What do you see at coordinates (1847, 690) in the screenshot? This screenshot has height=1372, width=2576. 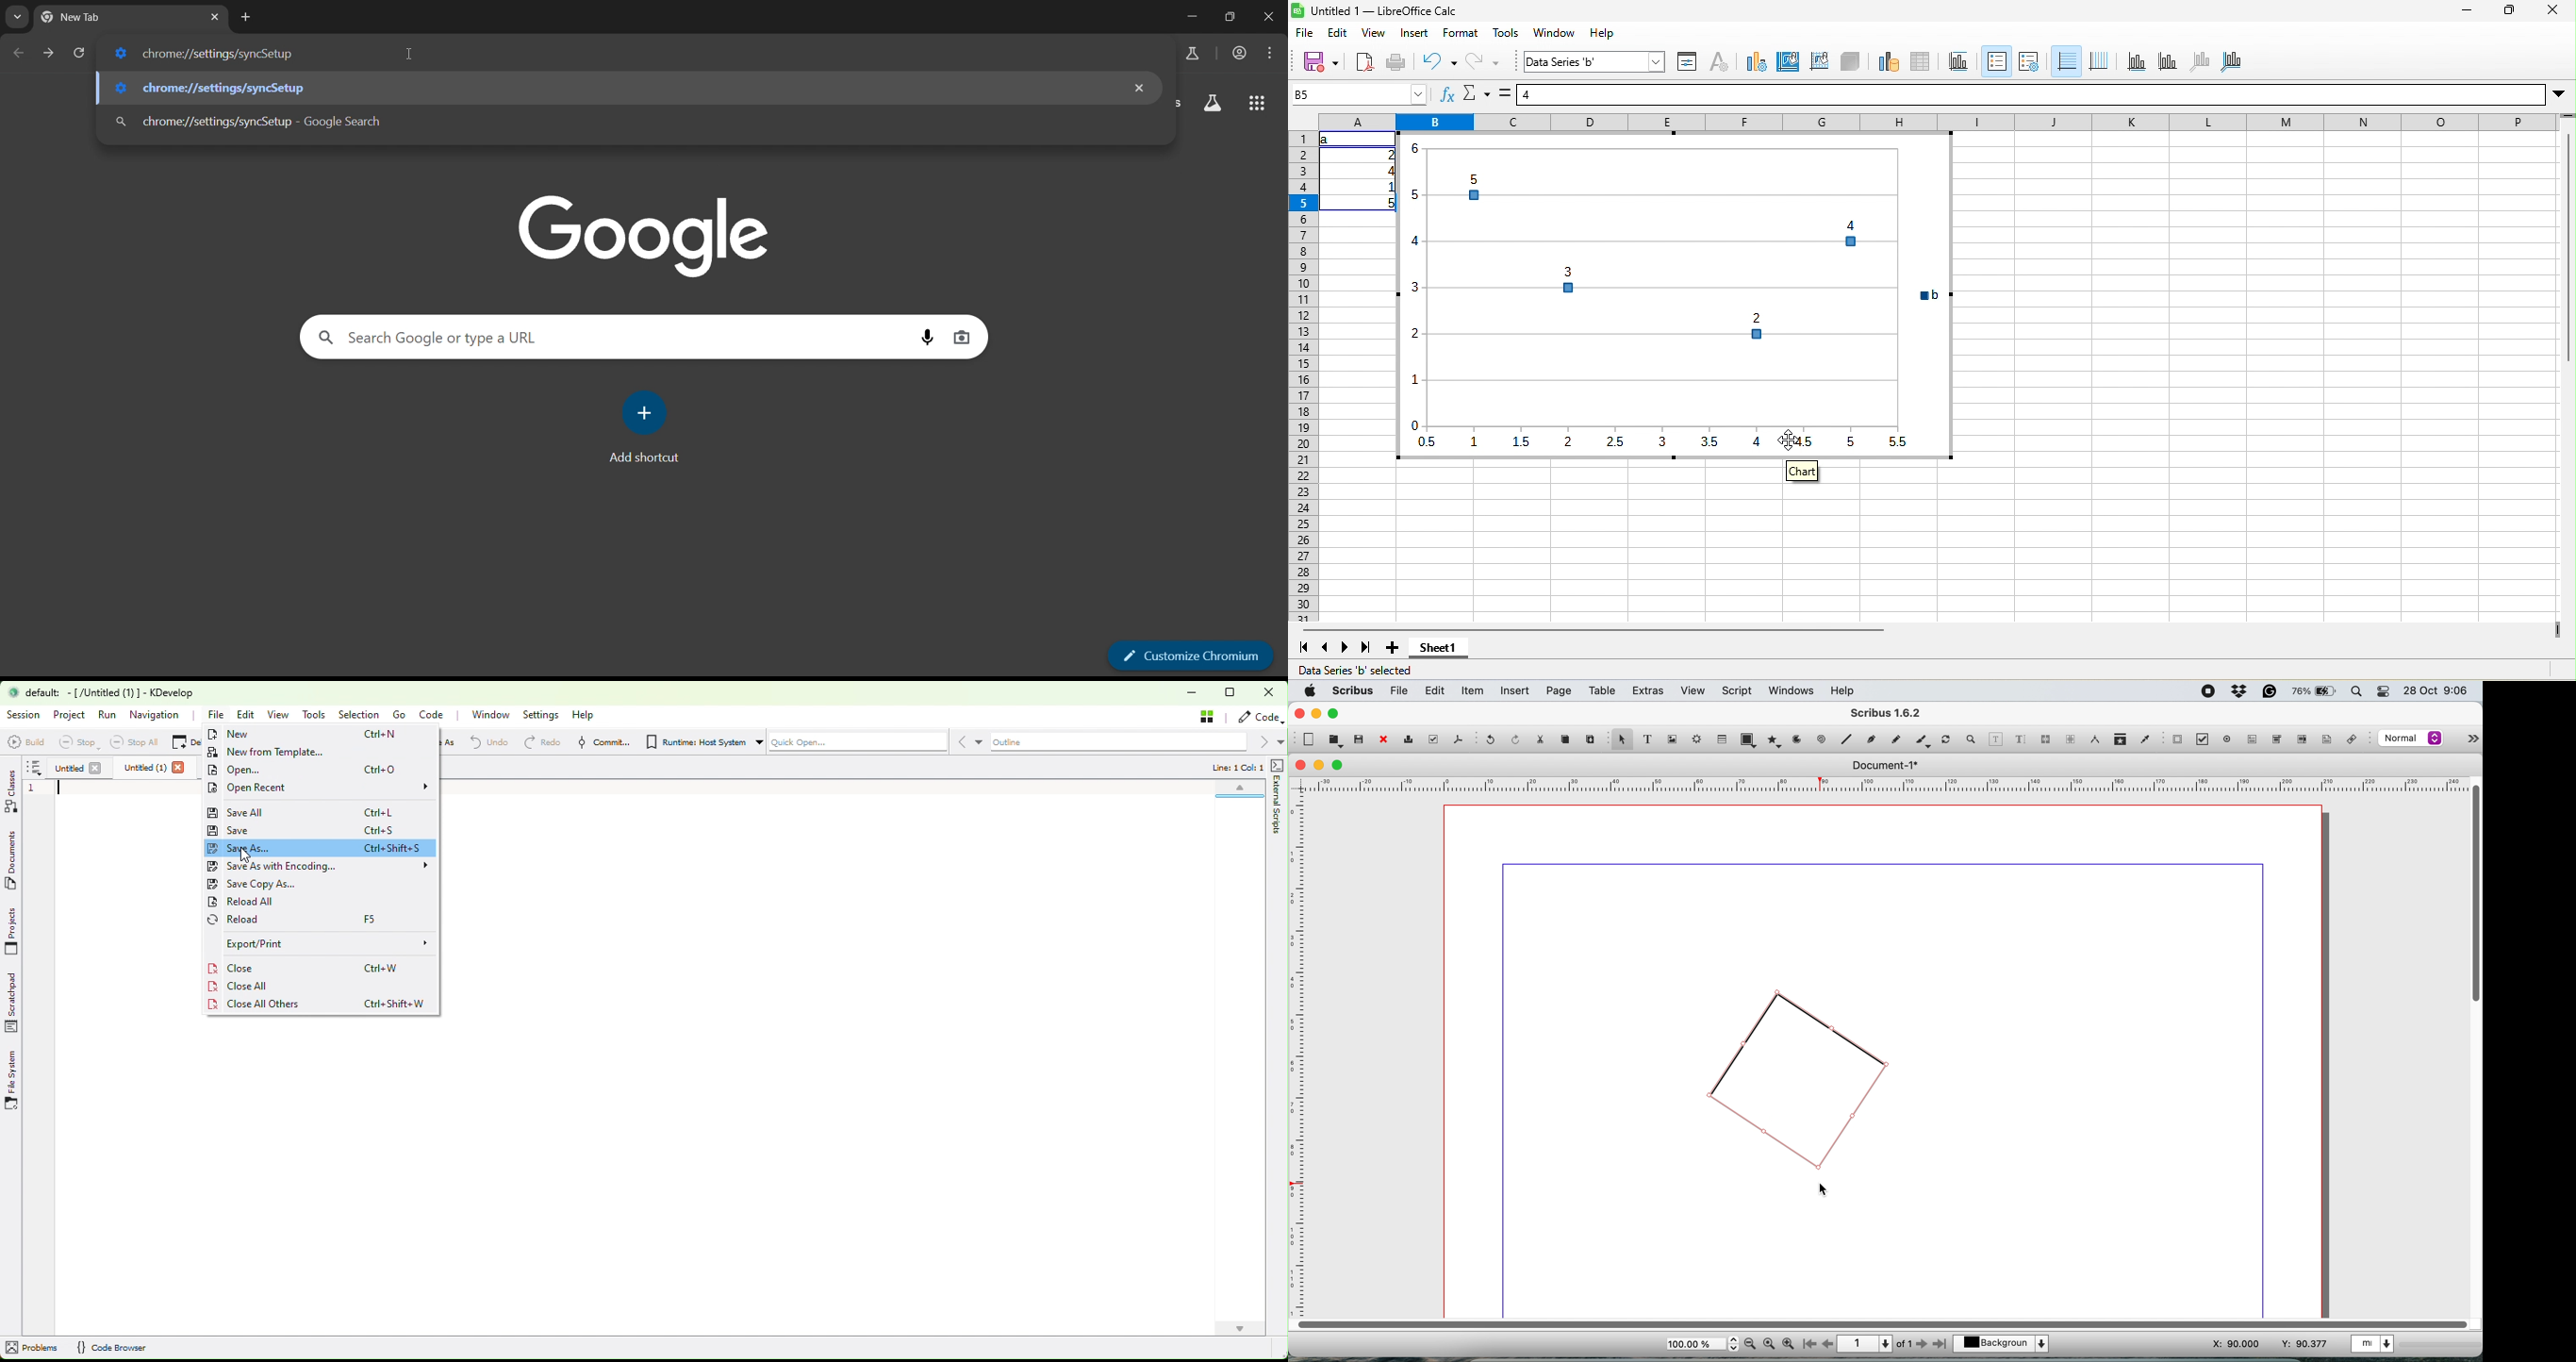 I see `help` at bounding box center [1847, 690].